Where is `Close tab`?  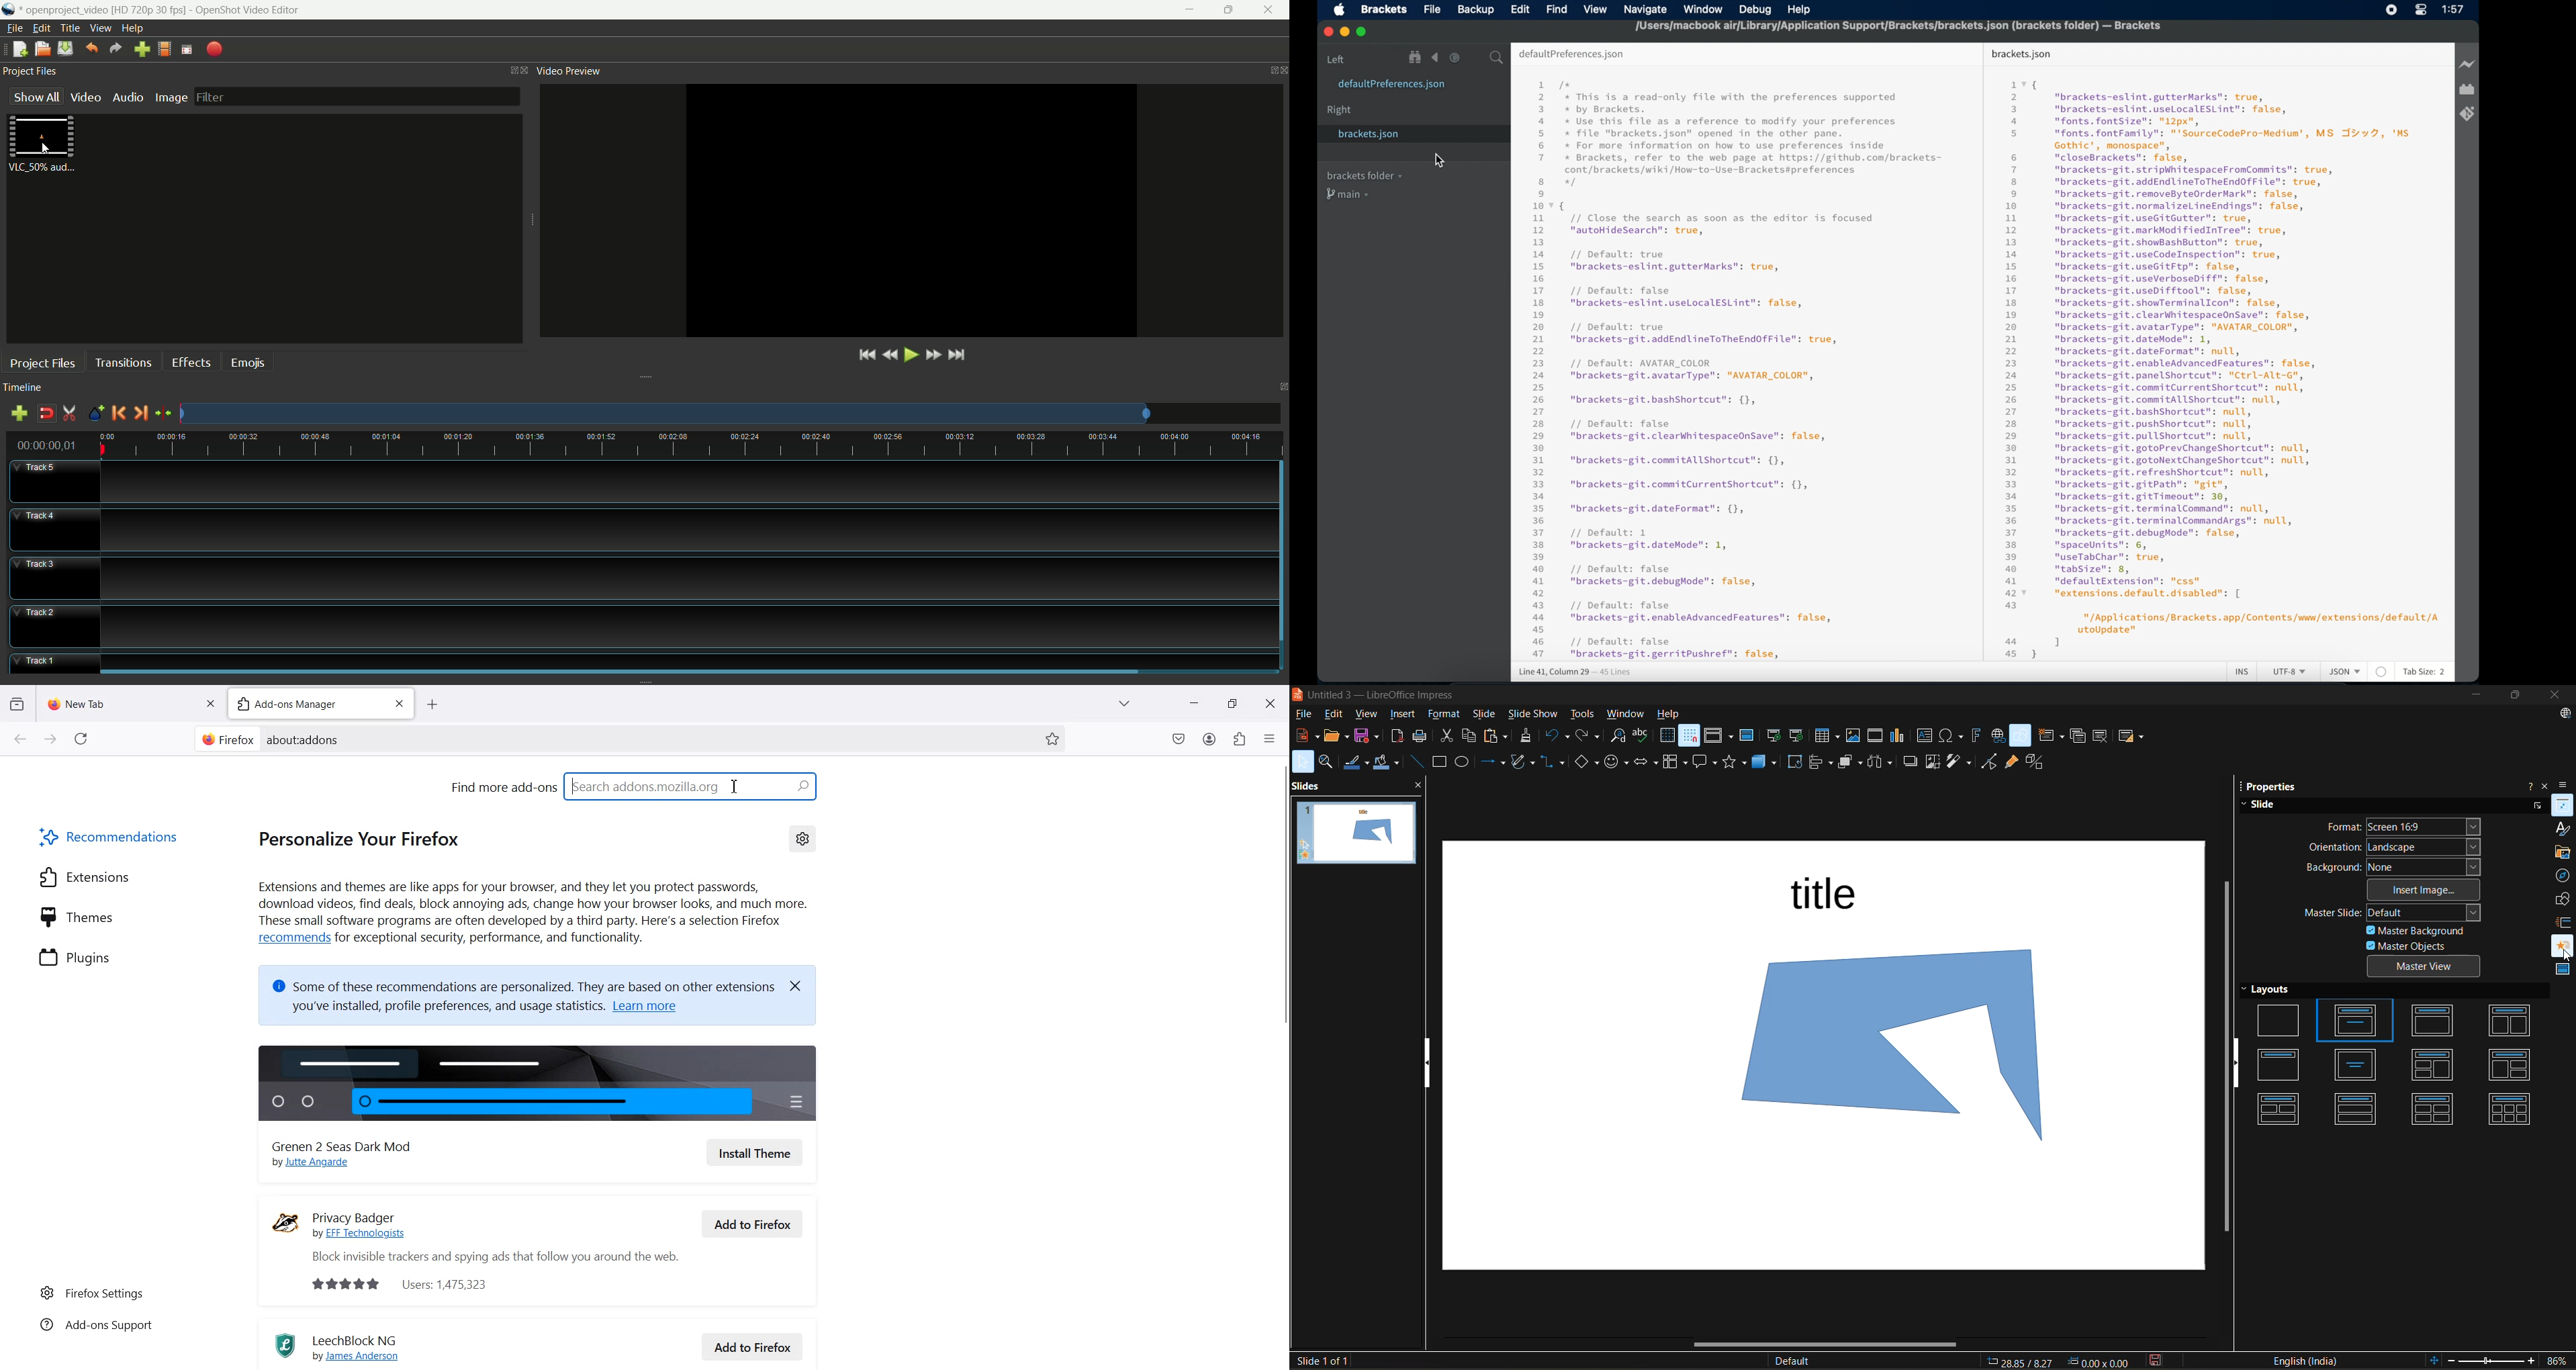
Close tab is located at coordinates (210, 702).